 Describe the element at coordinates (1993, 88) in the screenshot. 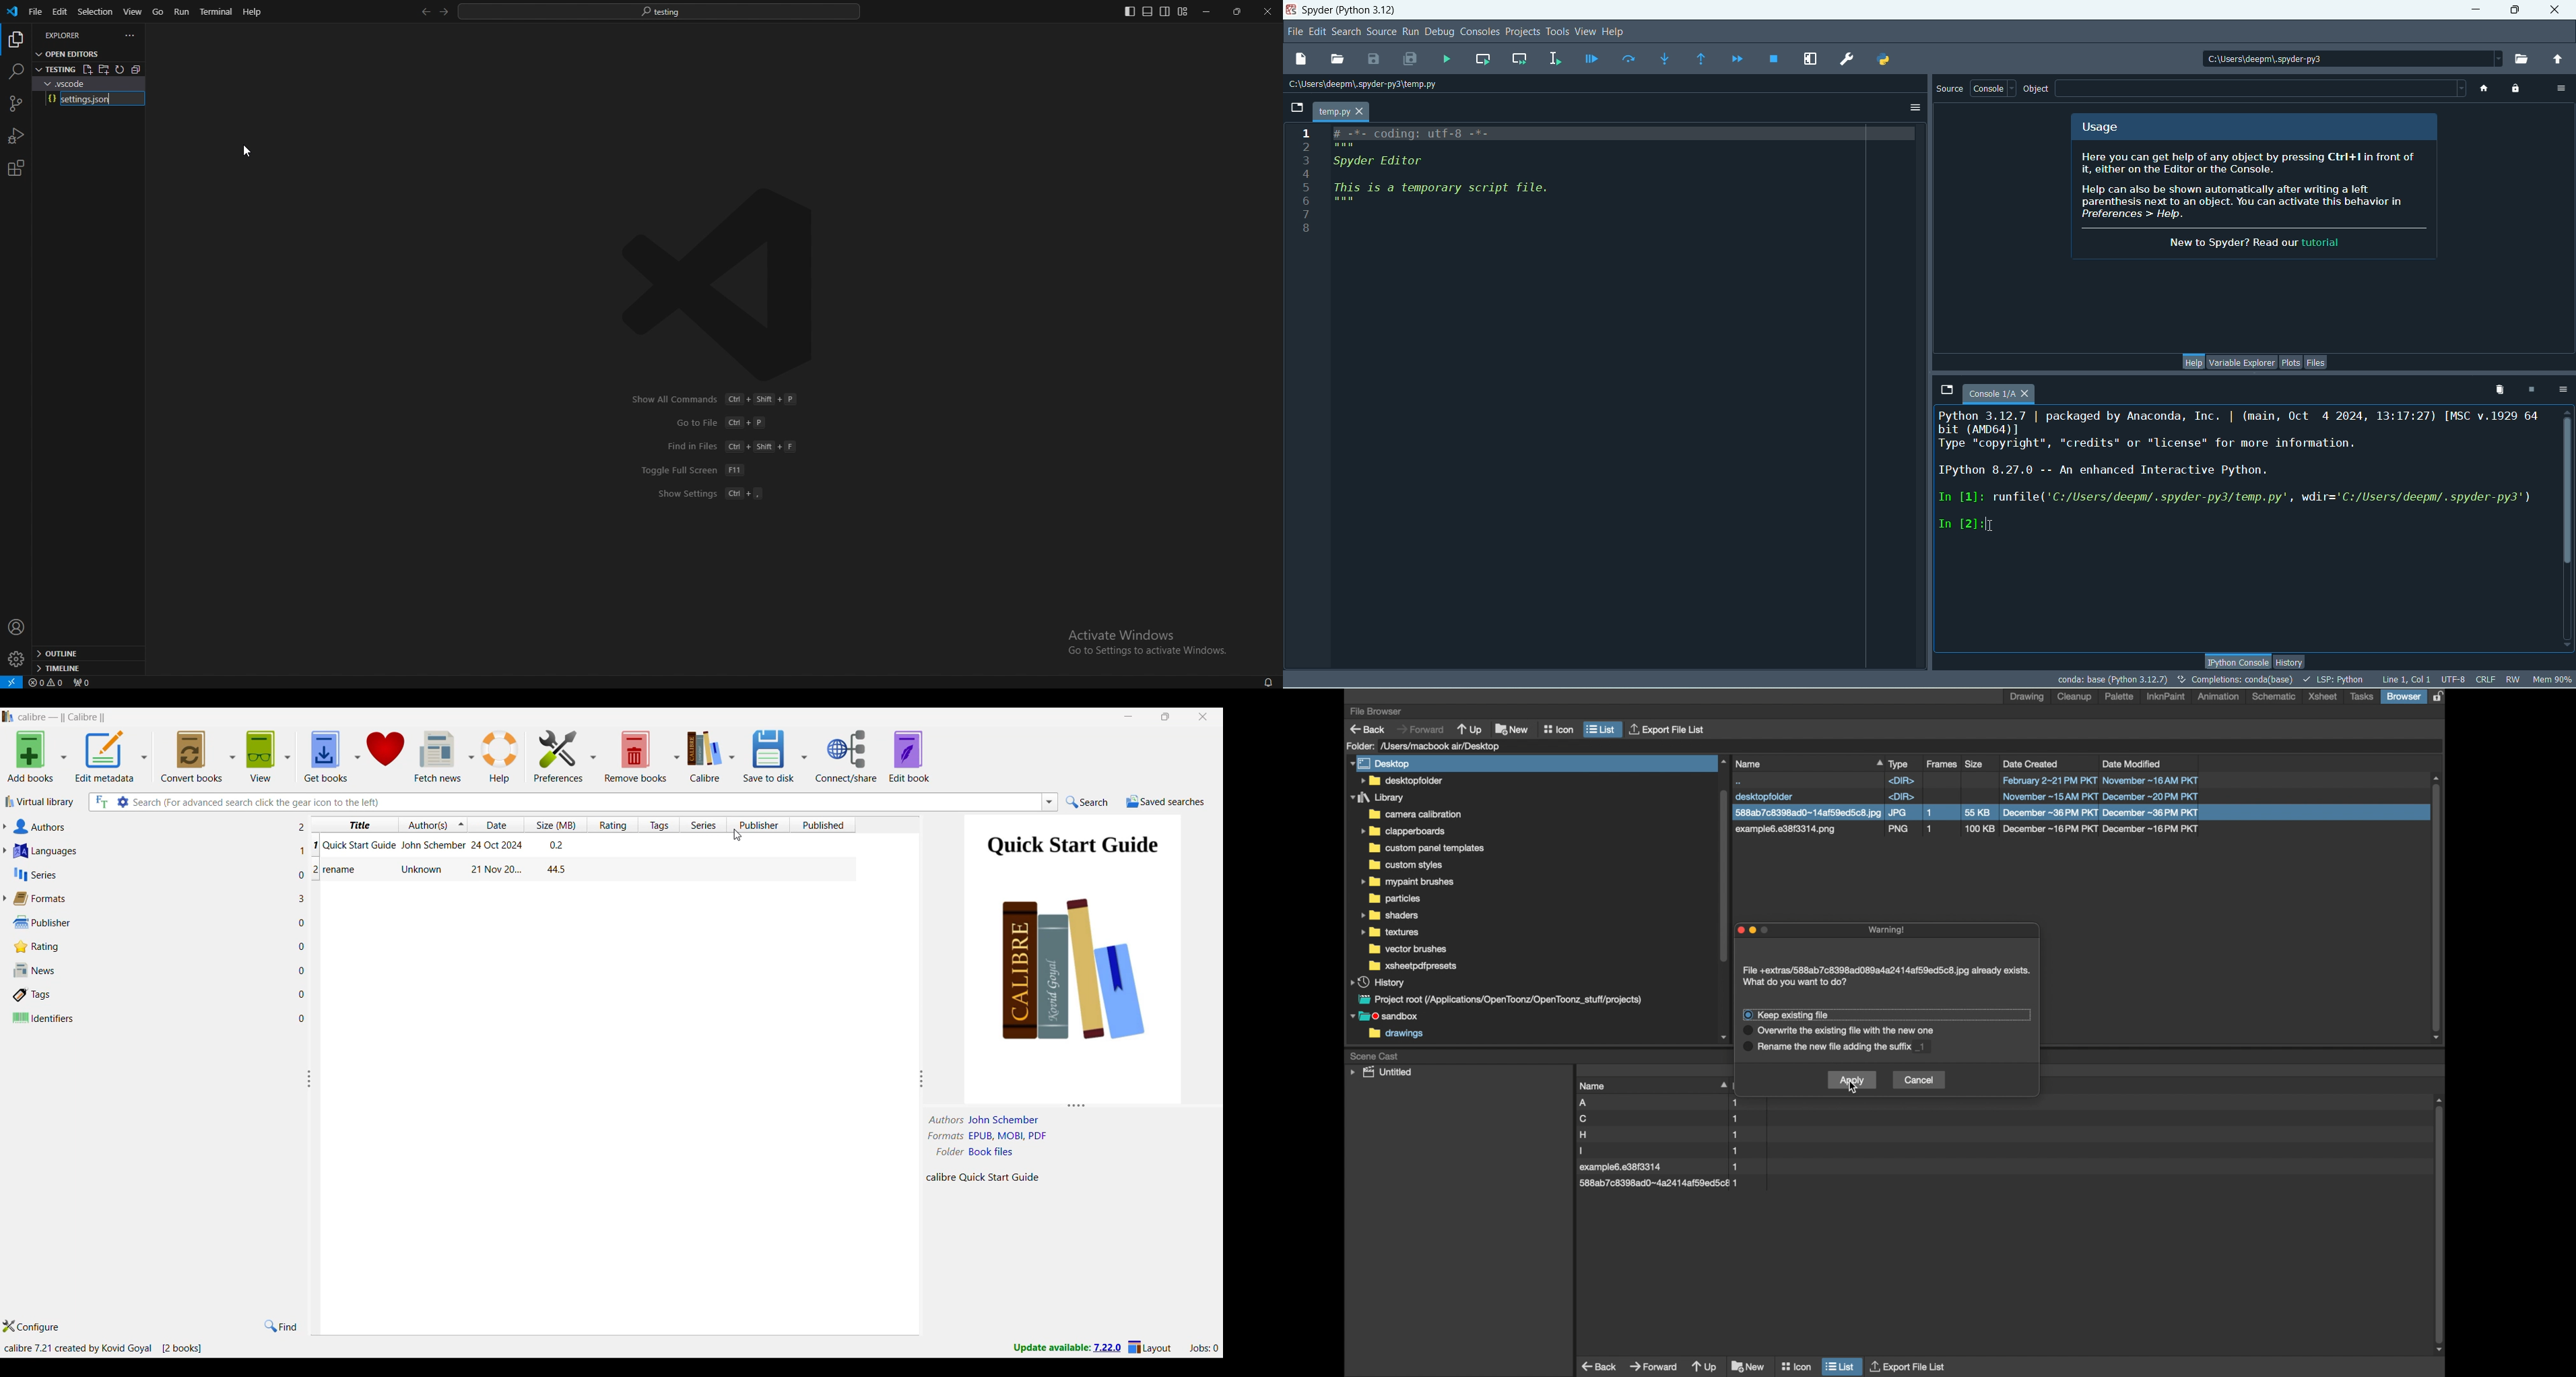

I see `console` at that location.